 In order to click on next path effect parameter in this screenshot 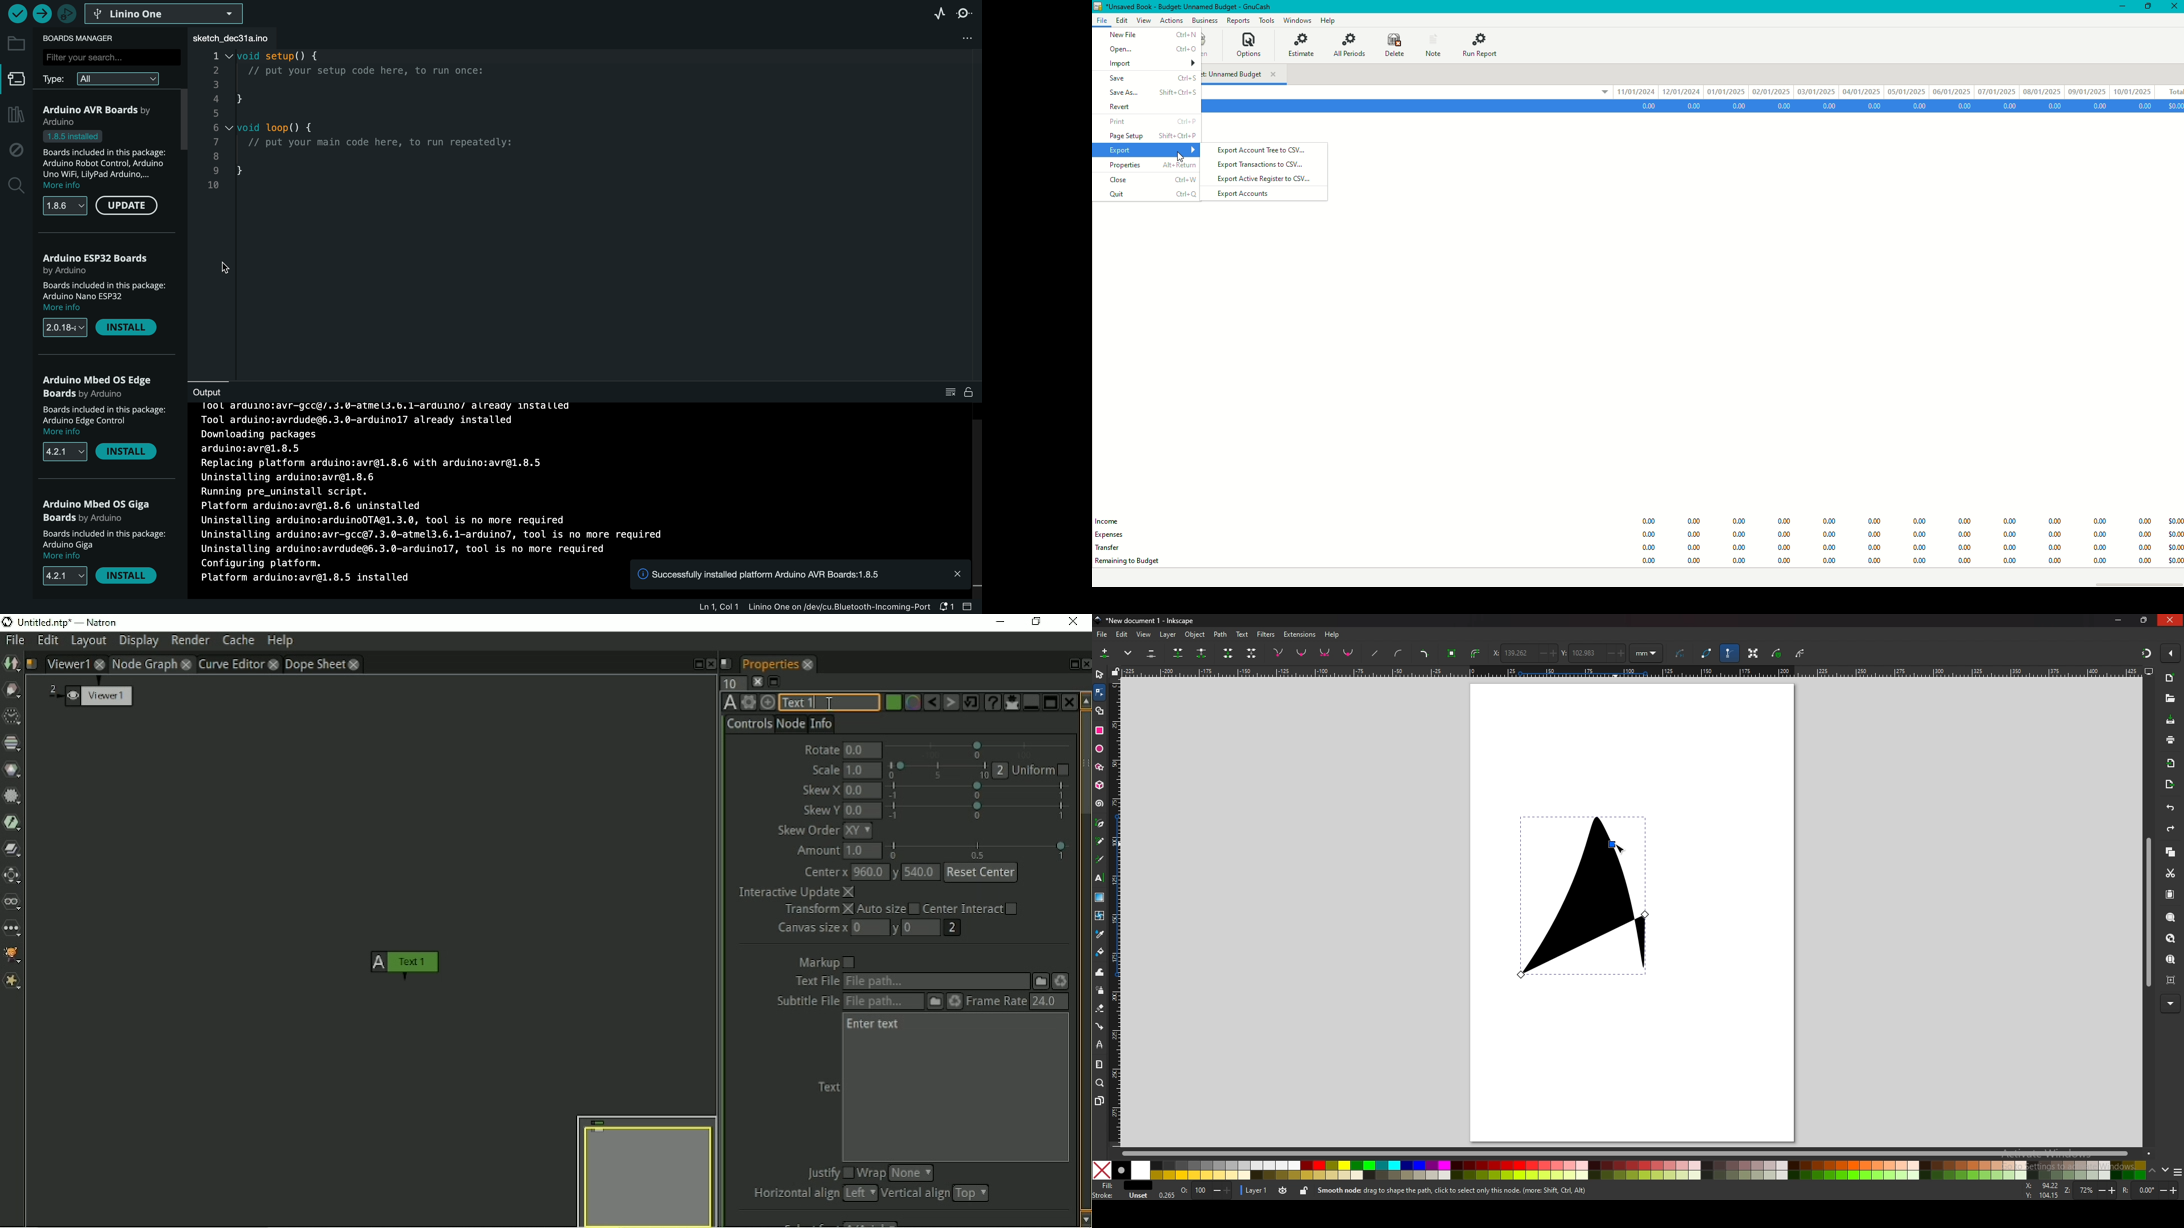, I will do `click(1681, 654)`.